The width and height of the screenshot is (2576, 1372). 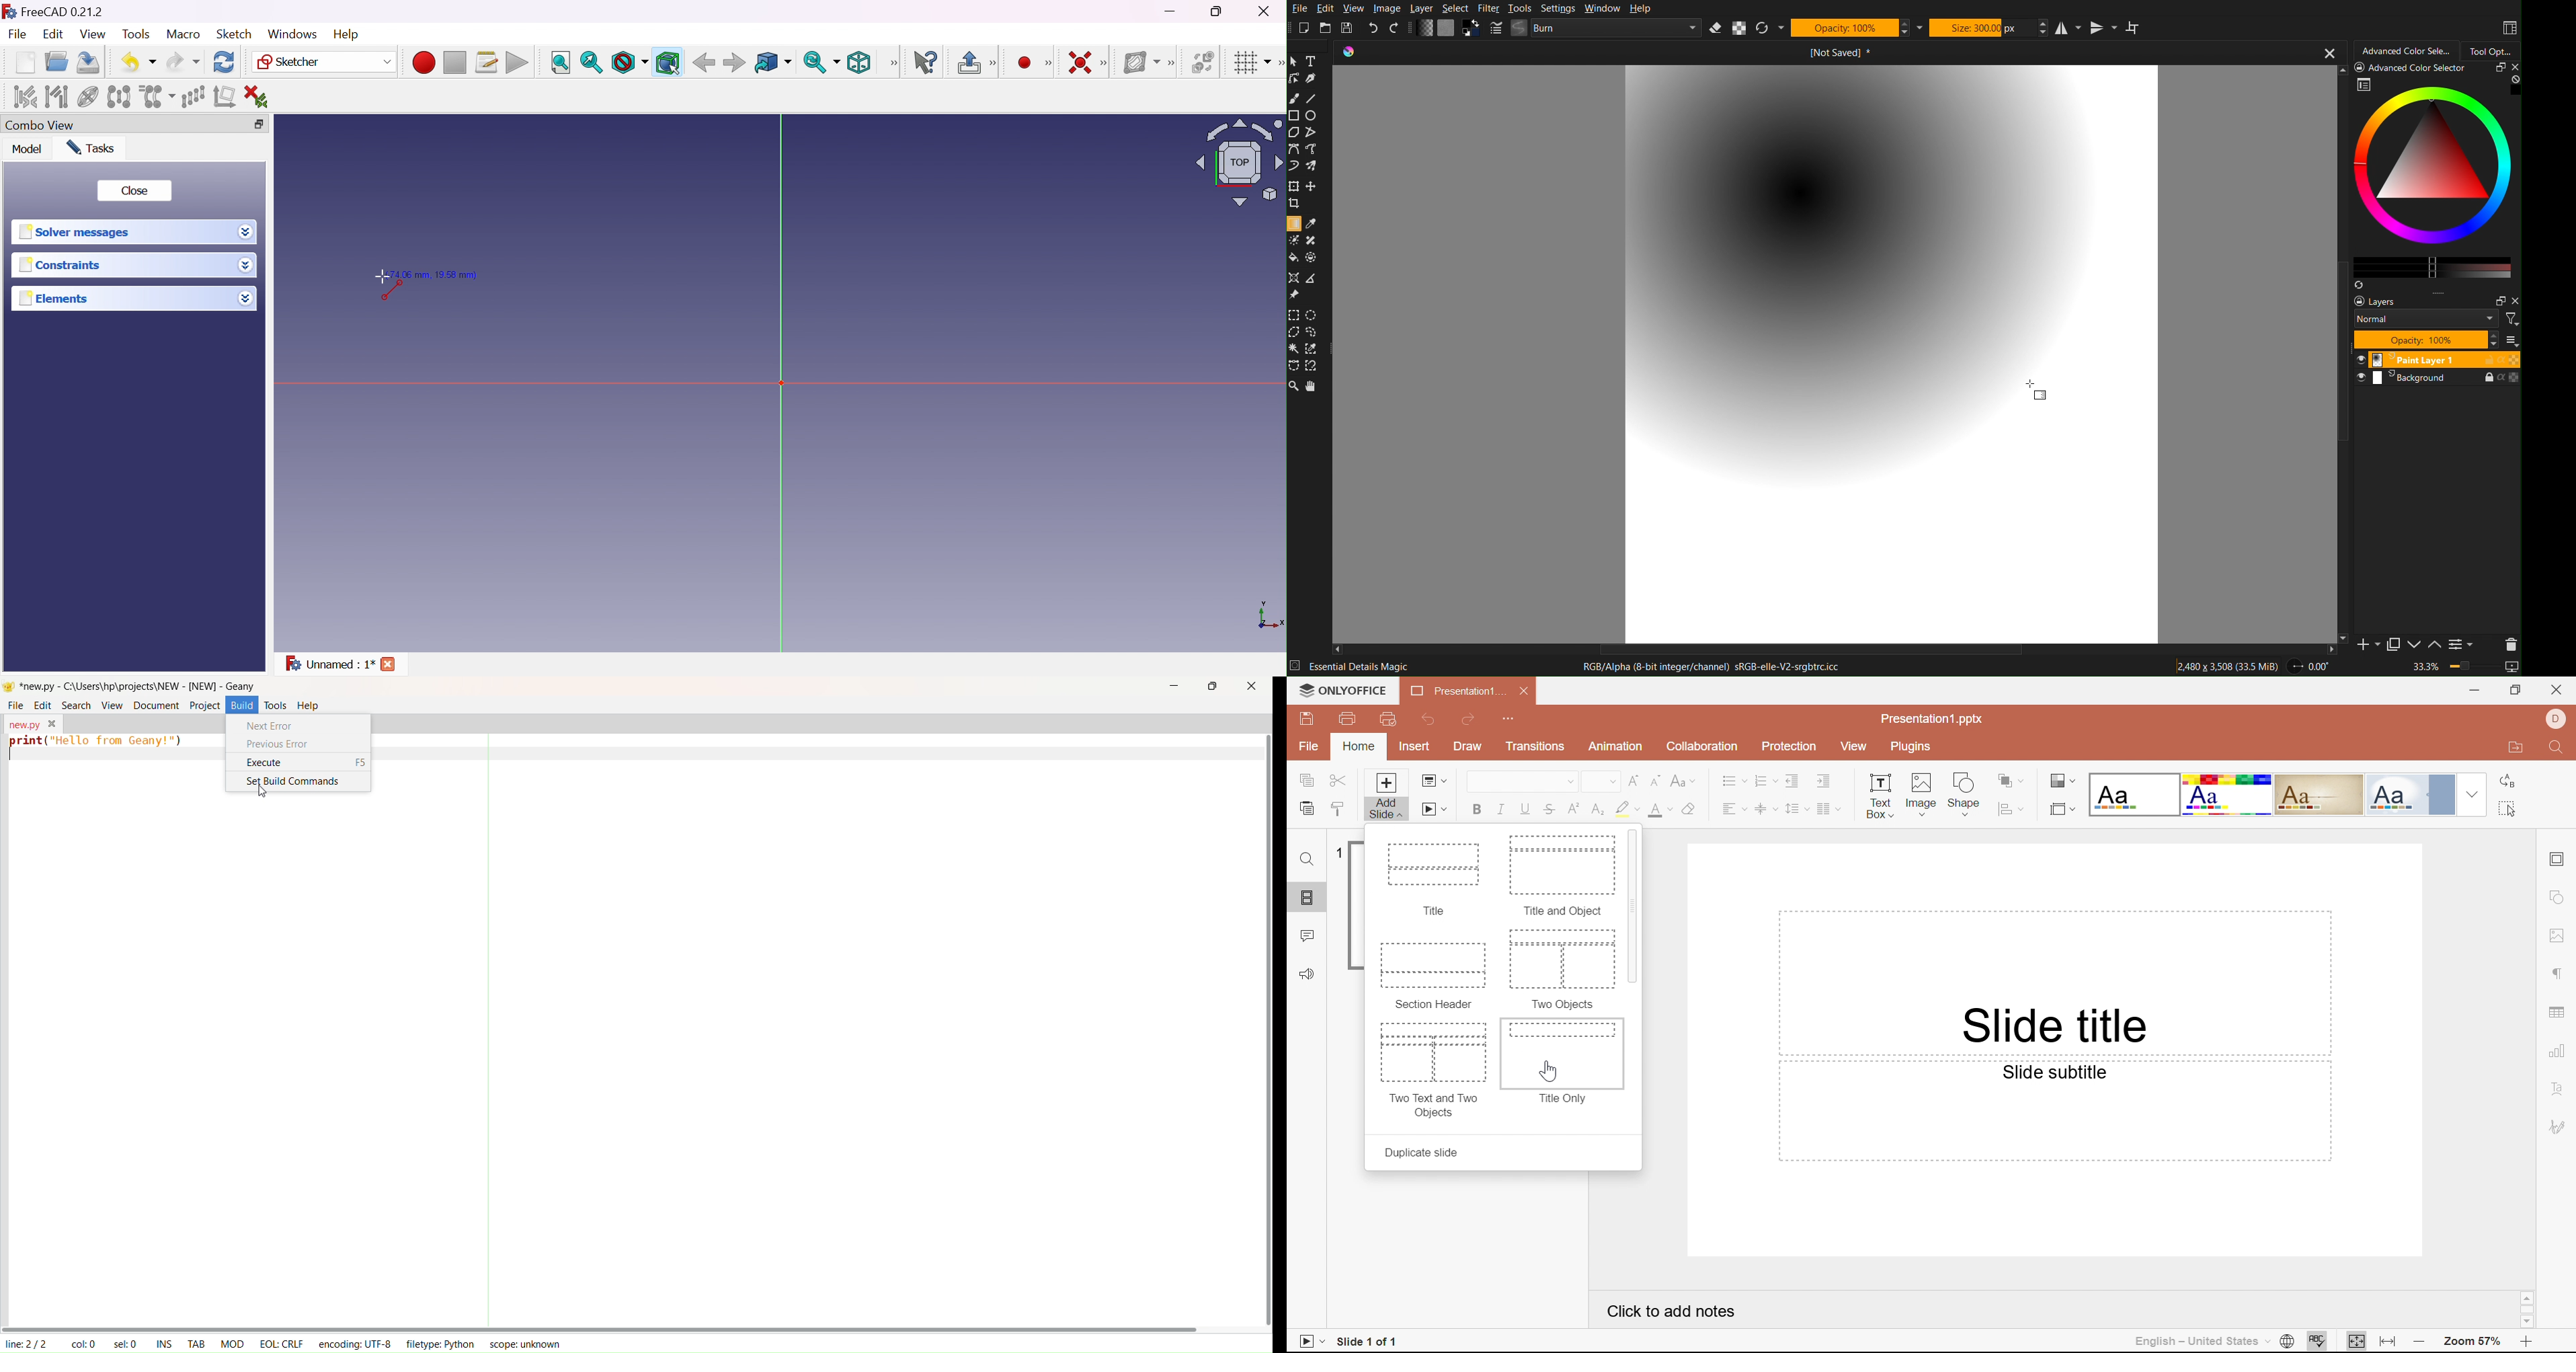 What do you see at coordinates (1612, 782) in the screenshot?
I see `Drop Down` at bounding box center [1612, 782].